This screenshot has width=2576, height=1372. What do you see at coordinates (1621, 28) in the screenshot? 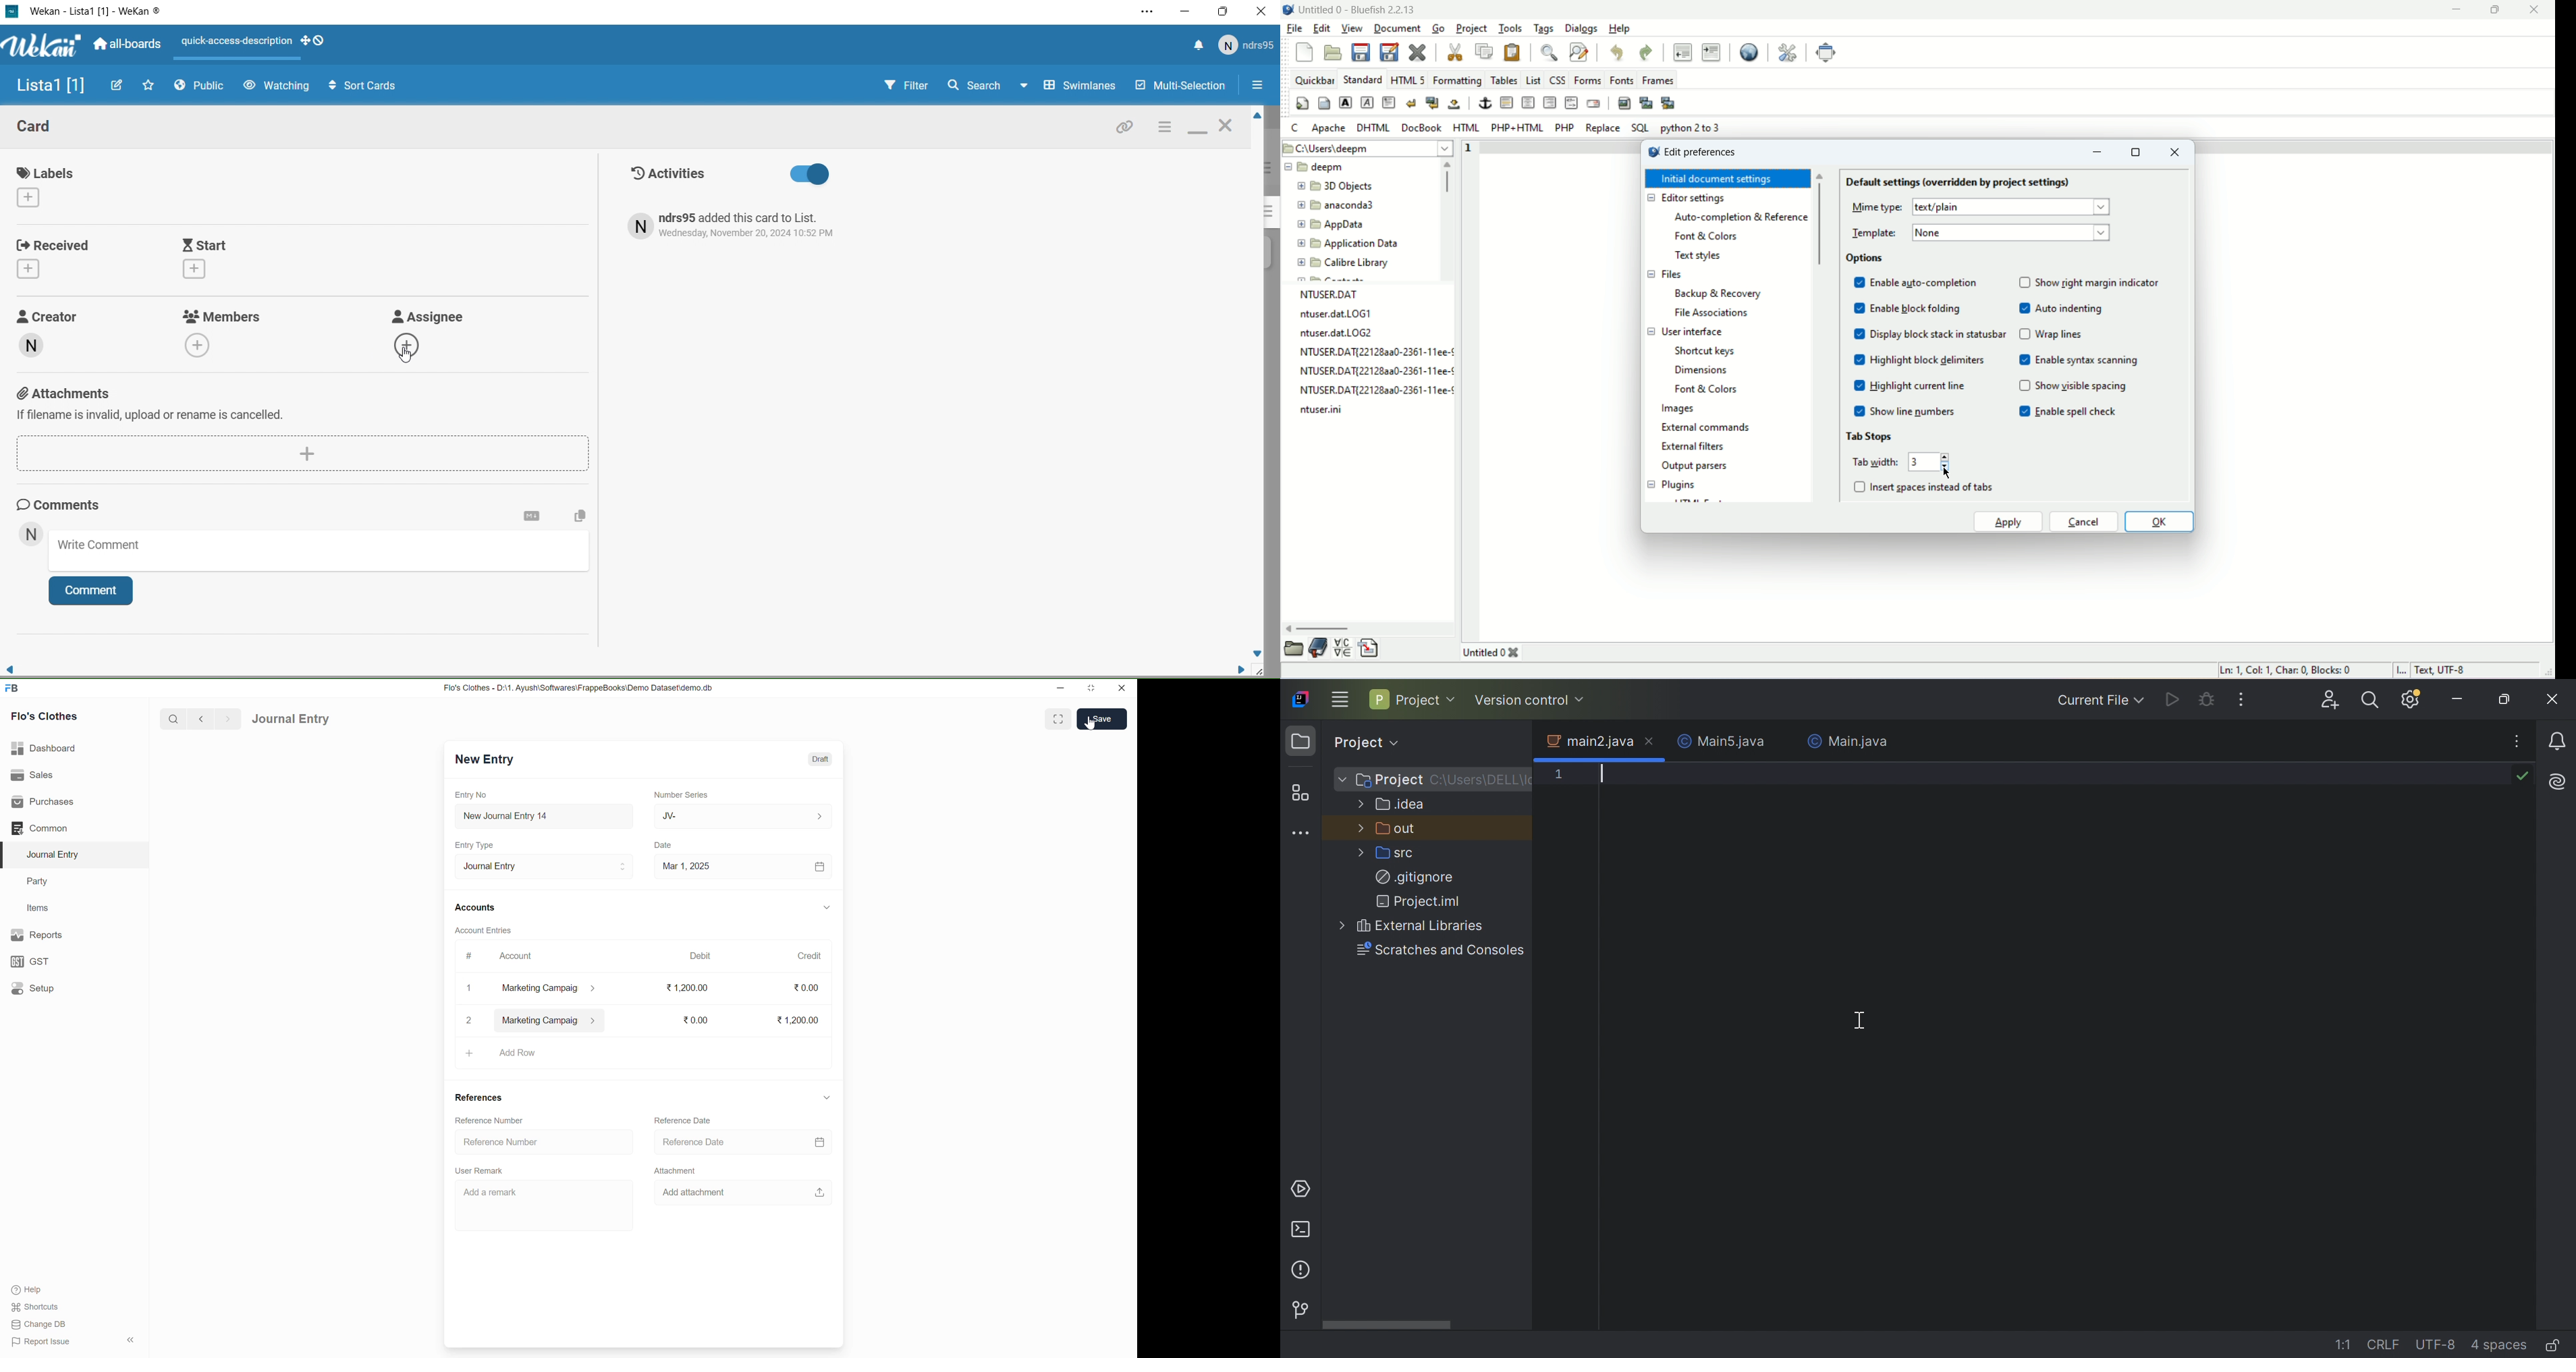
I see `help` at bounding box center [1621, 28].